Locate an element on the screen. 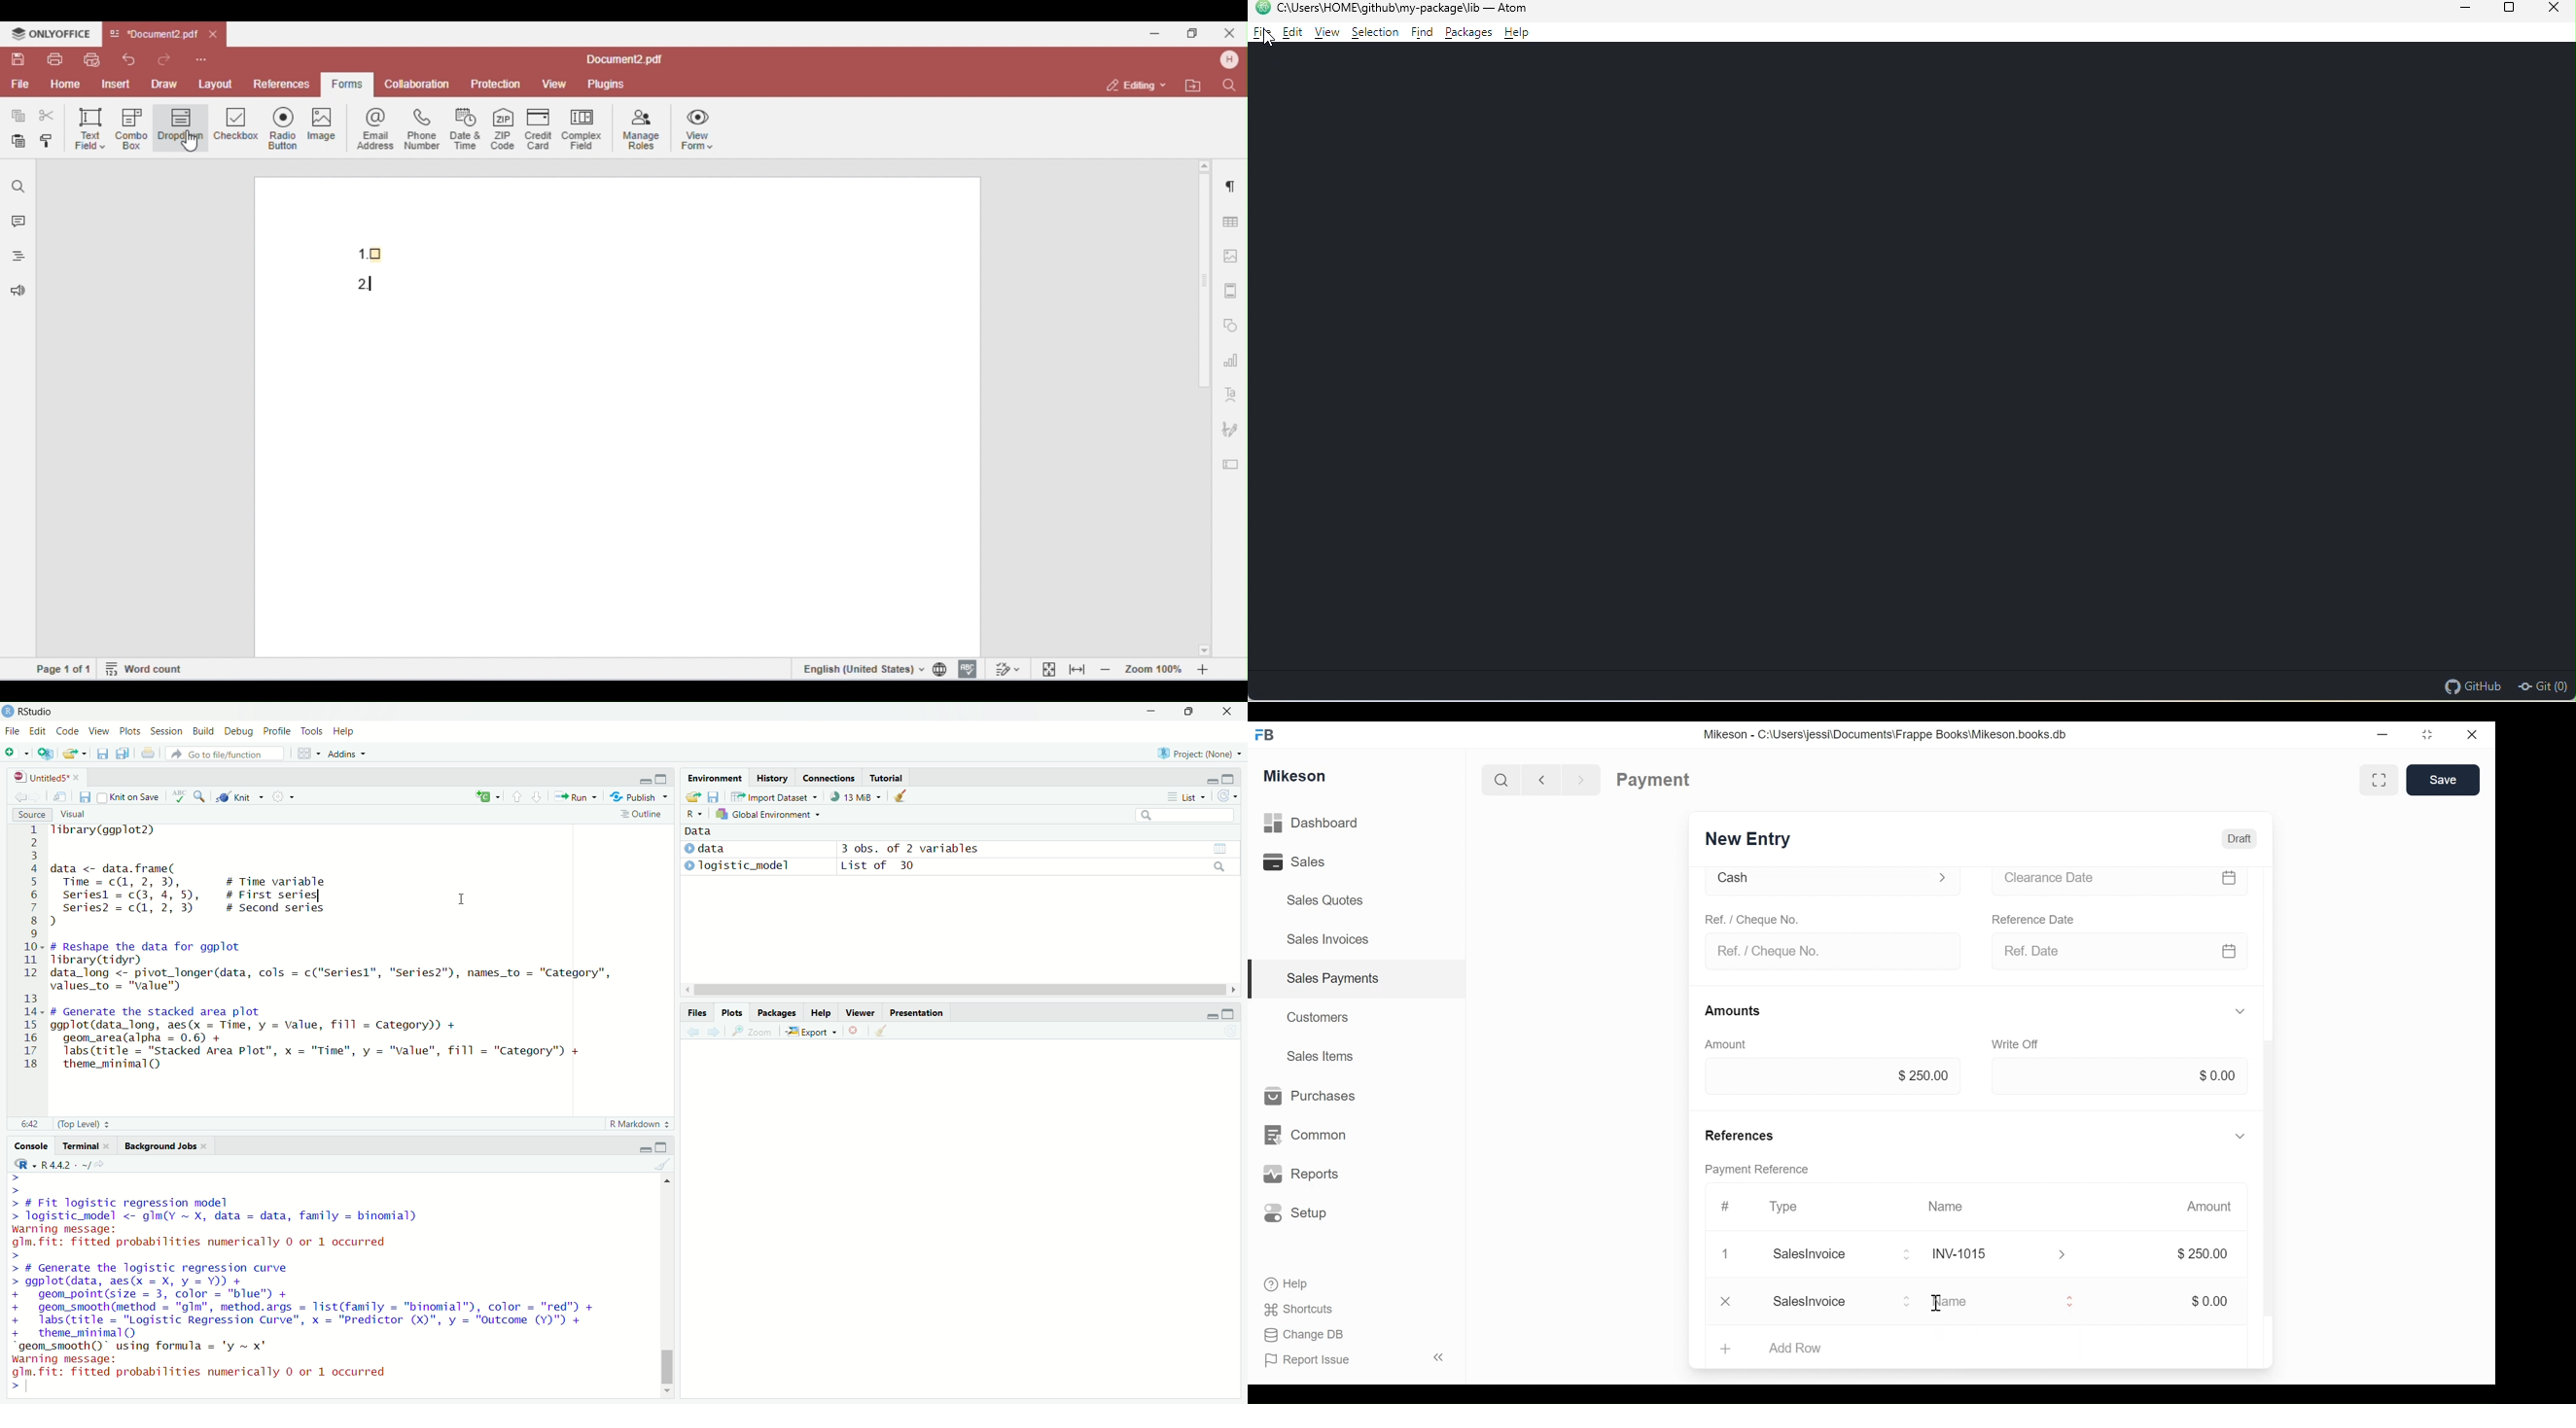  Forward is located at coordinates (1586, 779).